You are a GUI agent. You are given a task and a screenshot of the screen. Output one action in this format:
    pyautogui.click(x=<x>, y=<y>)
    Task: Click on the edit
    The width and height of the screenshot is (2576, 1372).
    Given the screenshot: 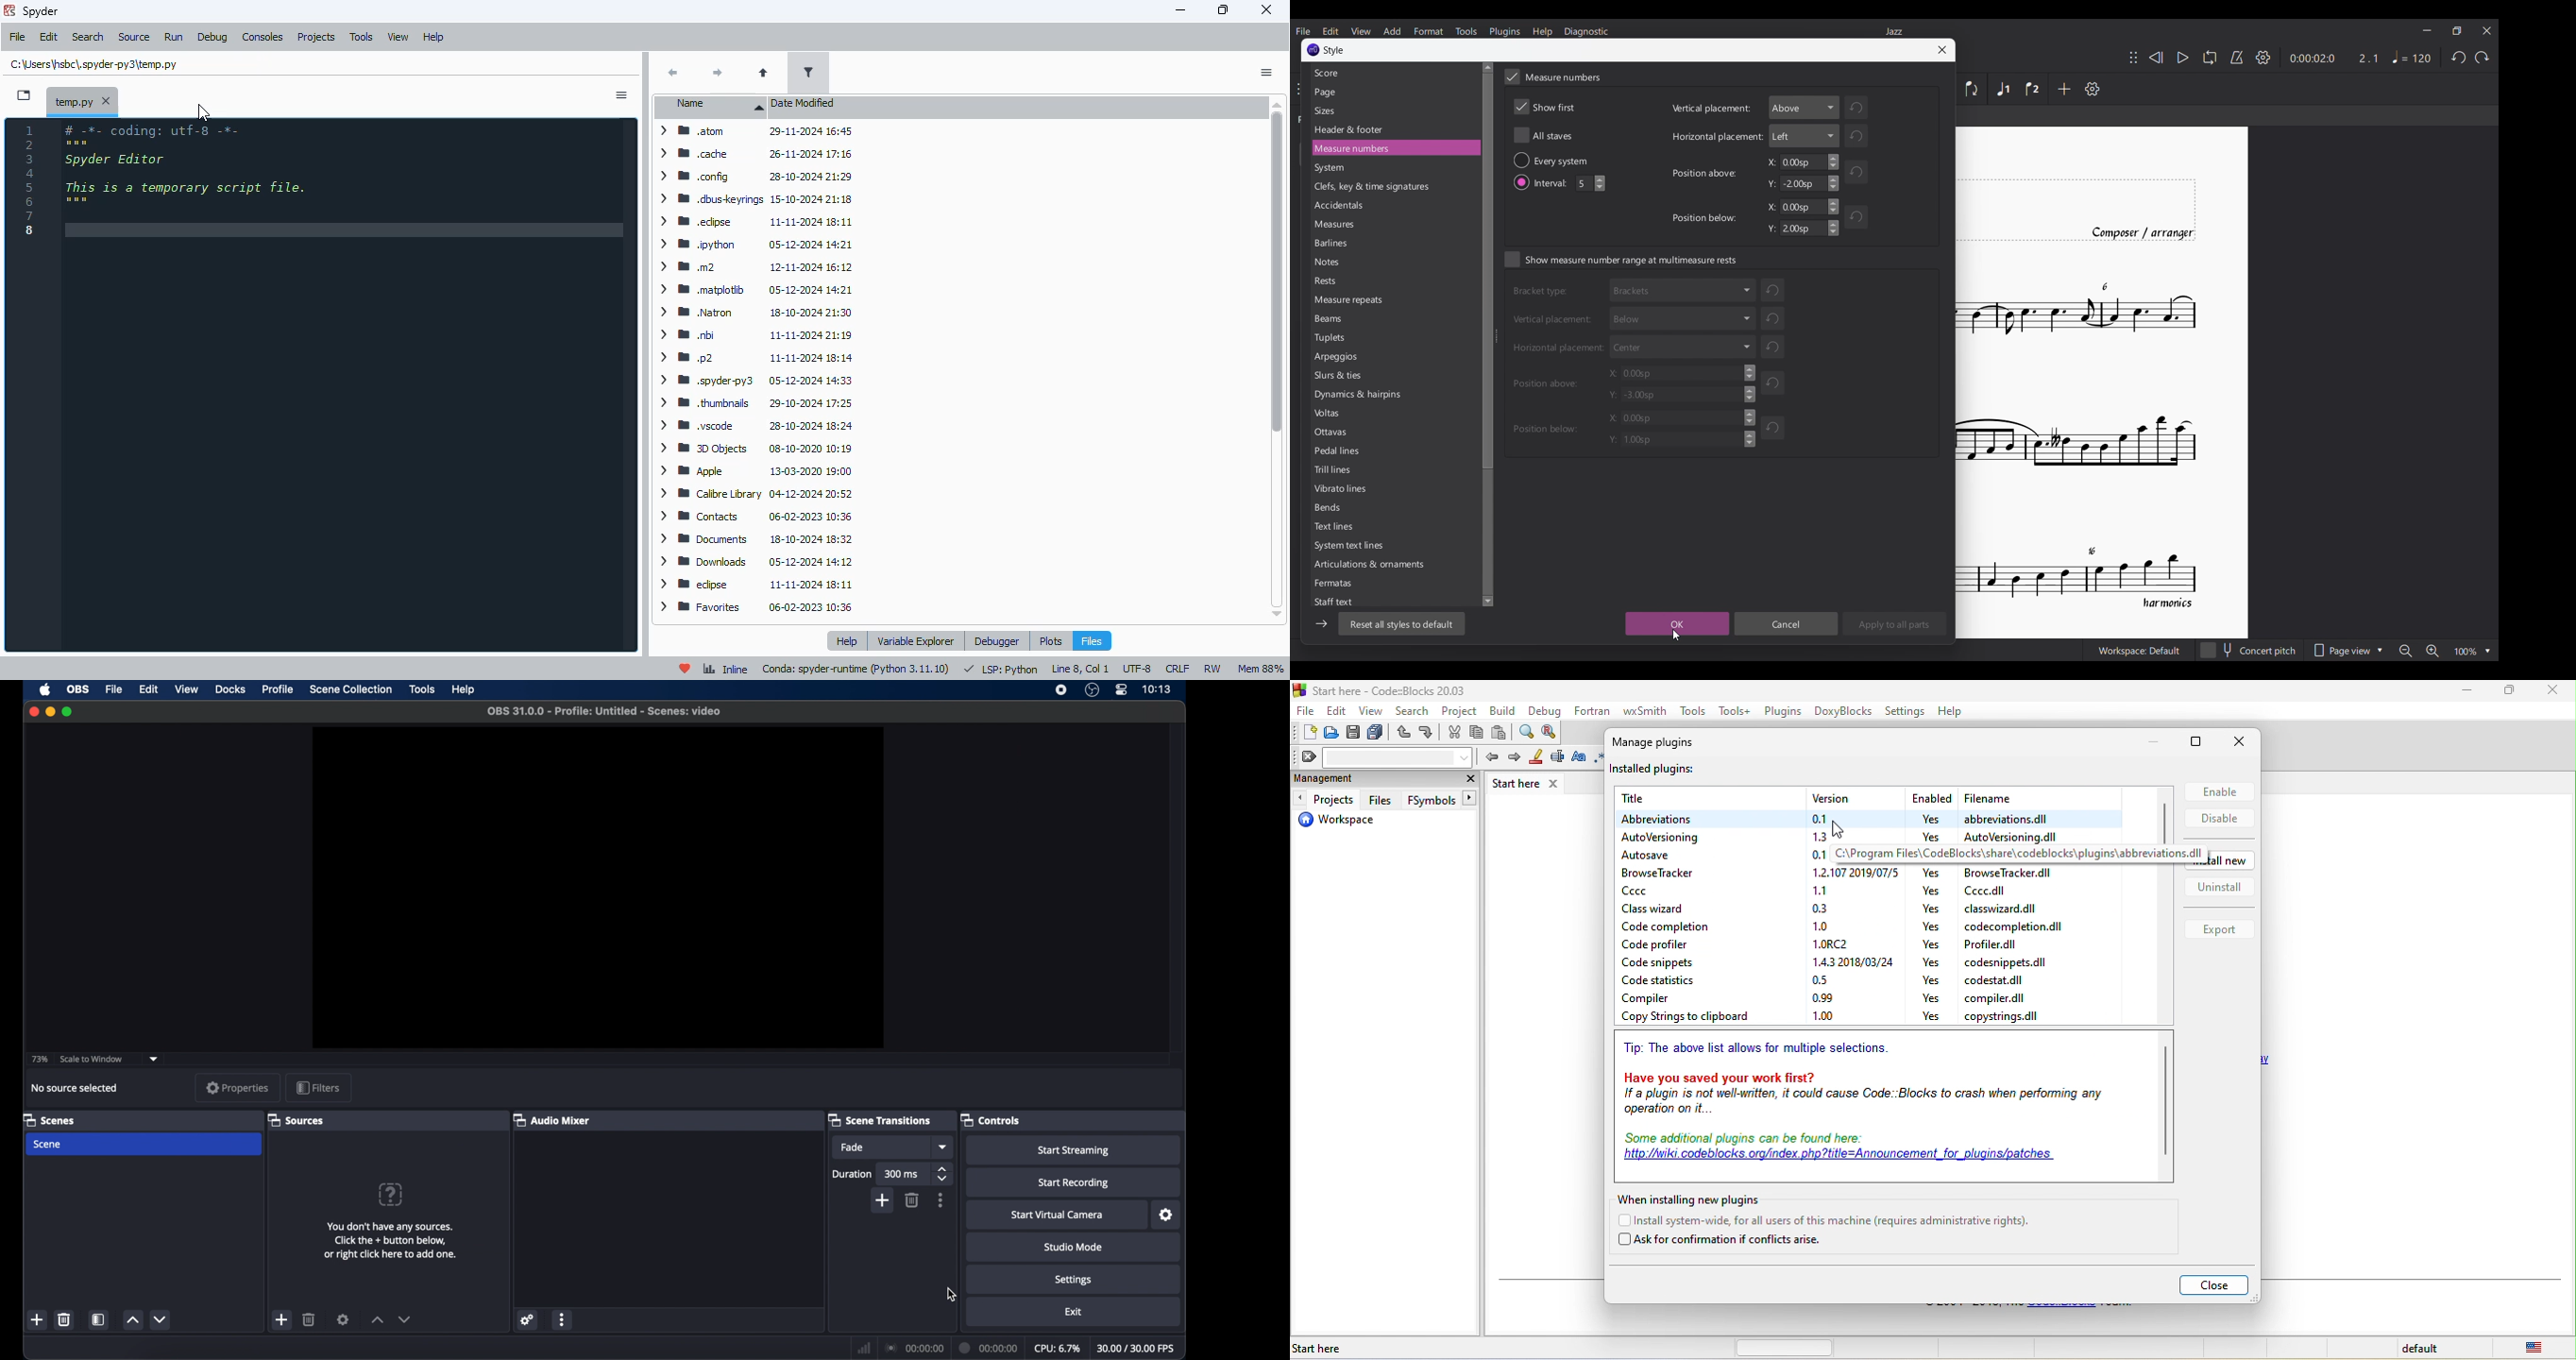 What is the action you would take?
    pyautogui.click(x=148, y=689)
    